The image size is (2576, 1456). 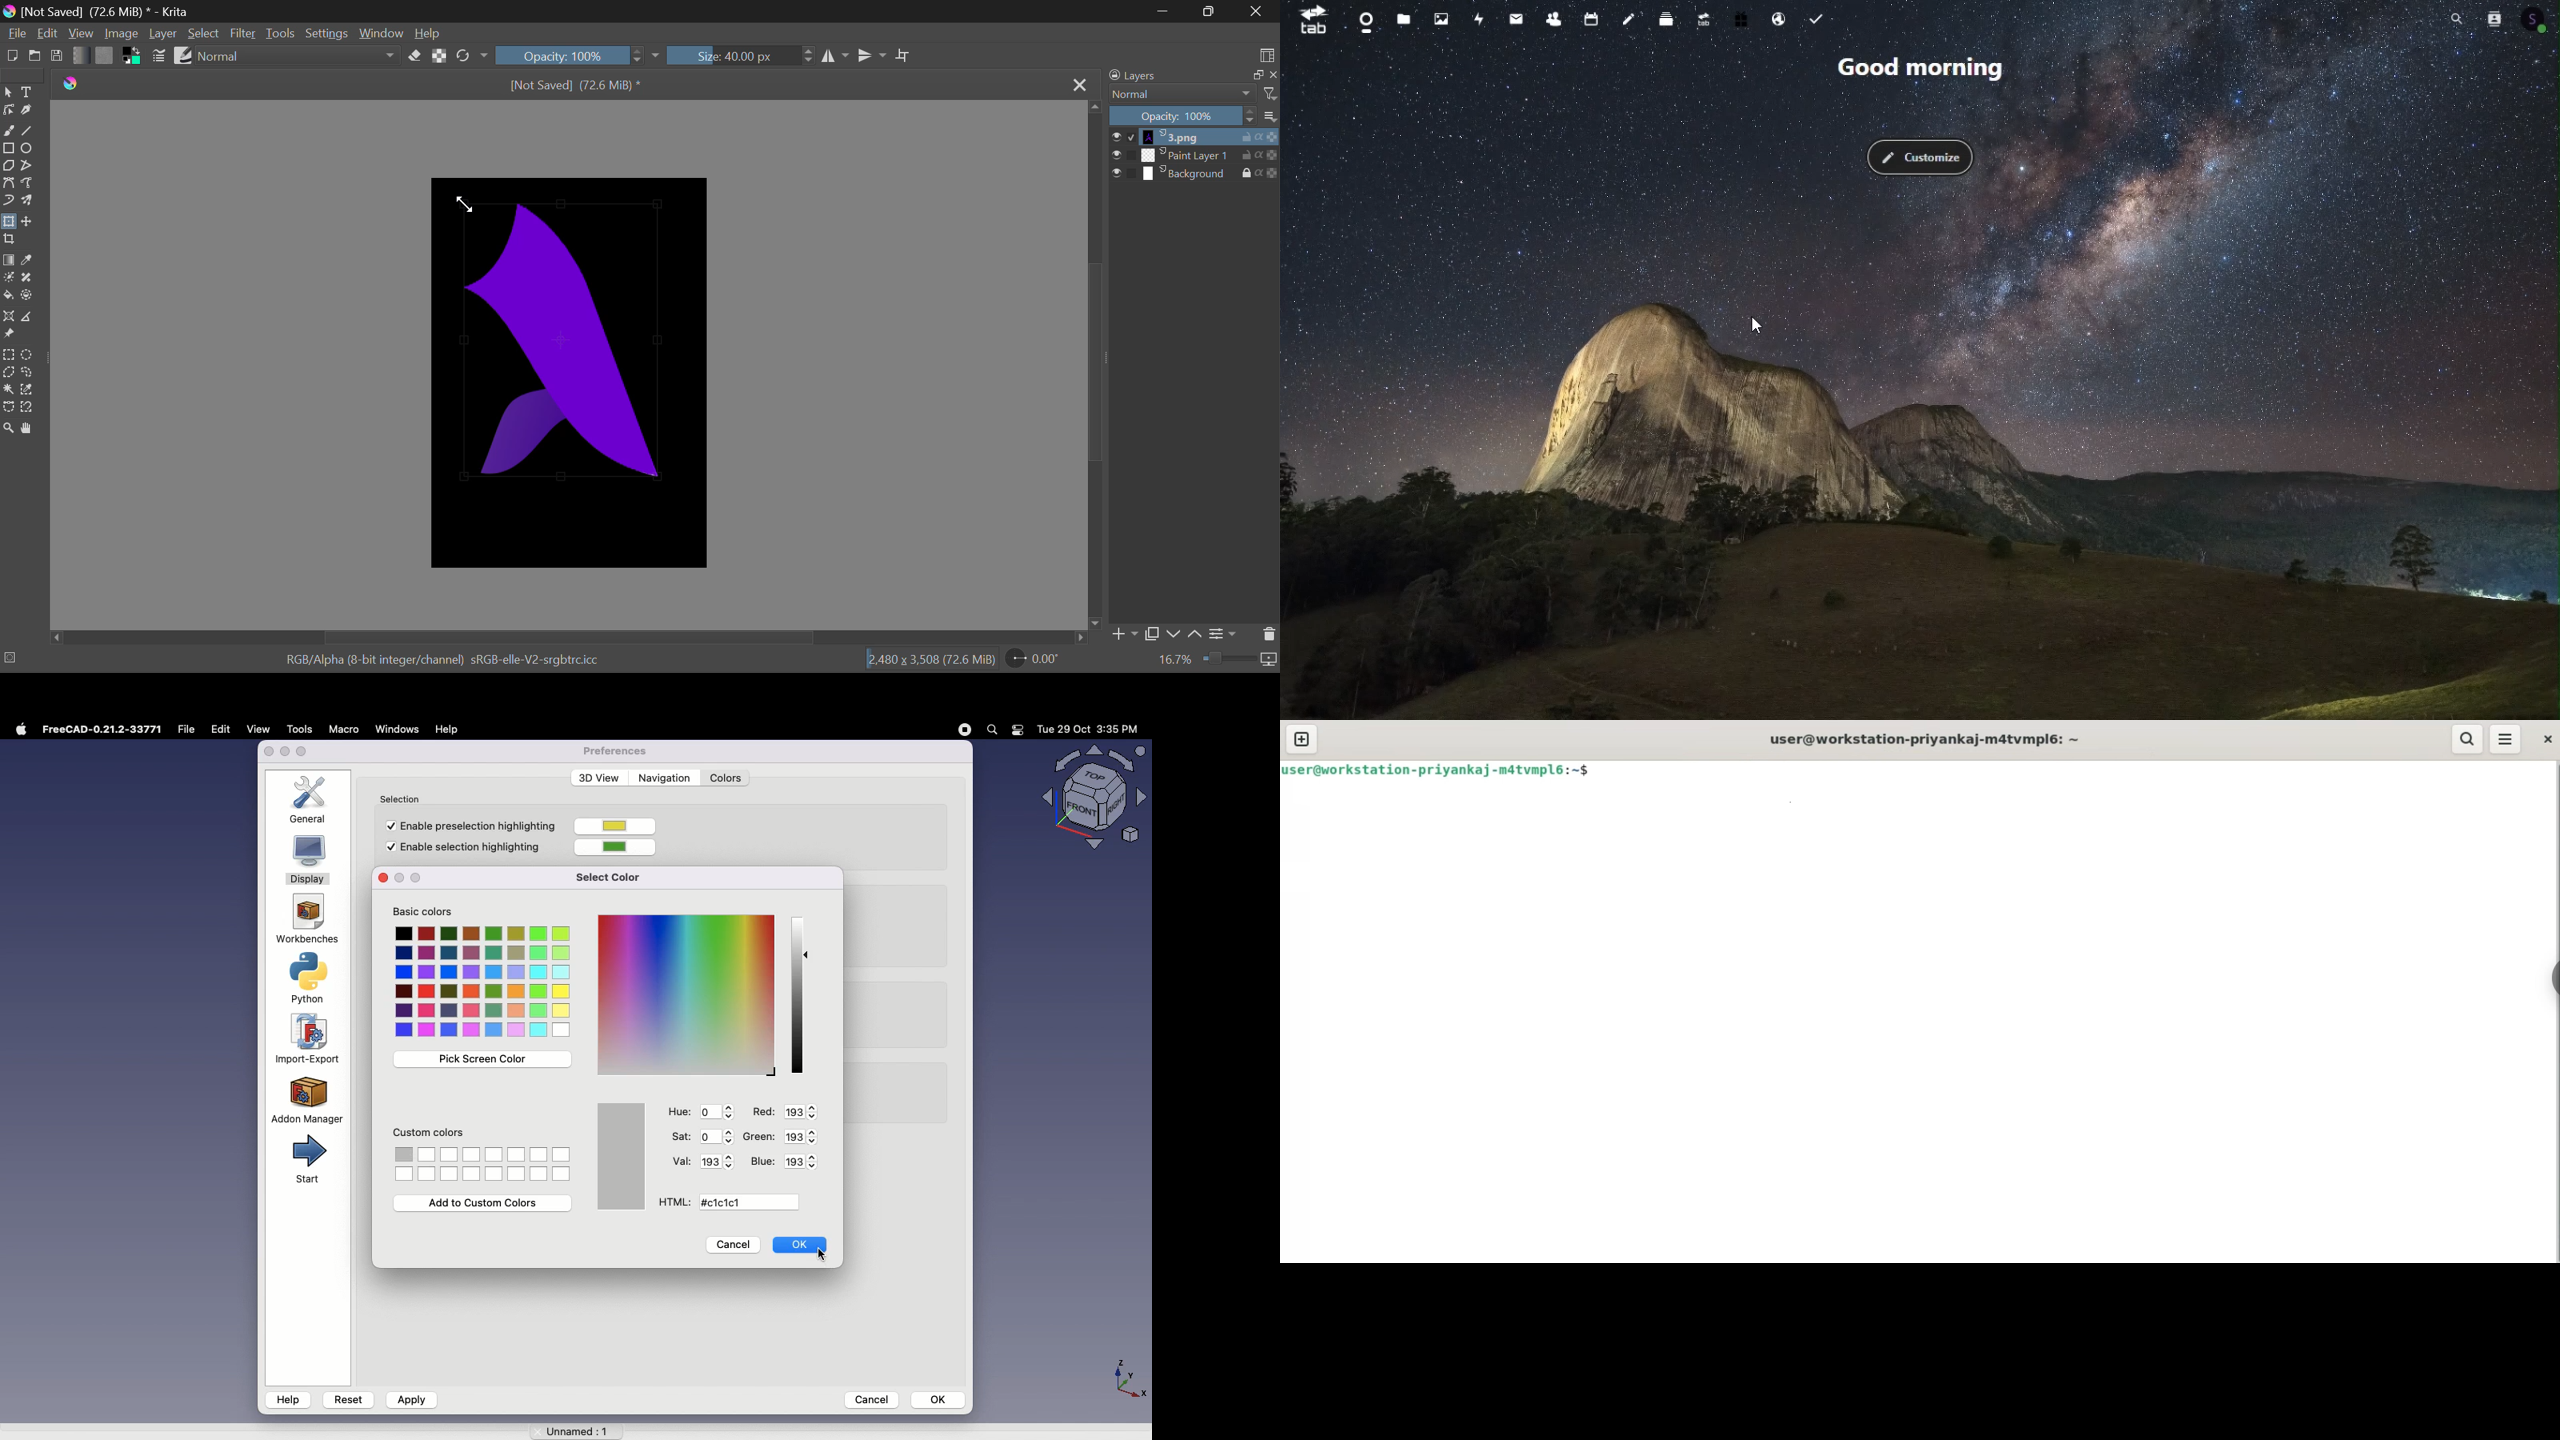 What do you see at coordinates (1259, 173) in the screenshot?
I see `actions` at bounding box center [1259, 173].